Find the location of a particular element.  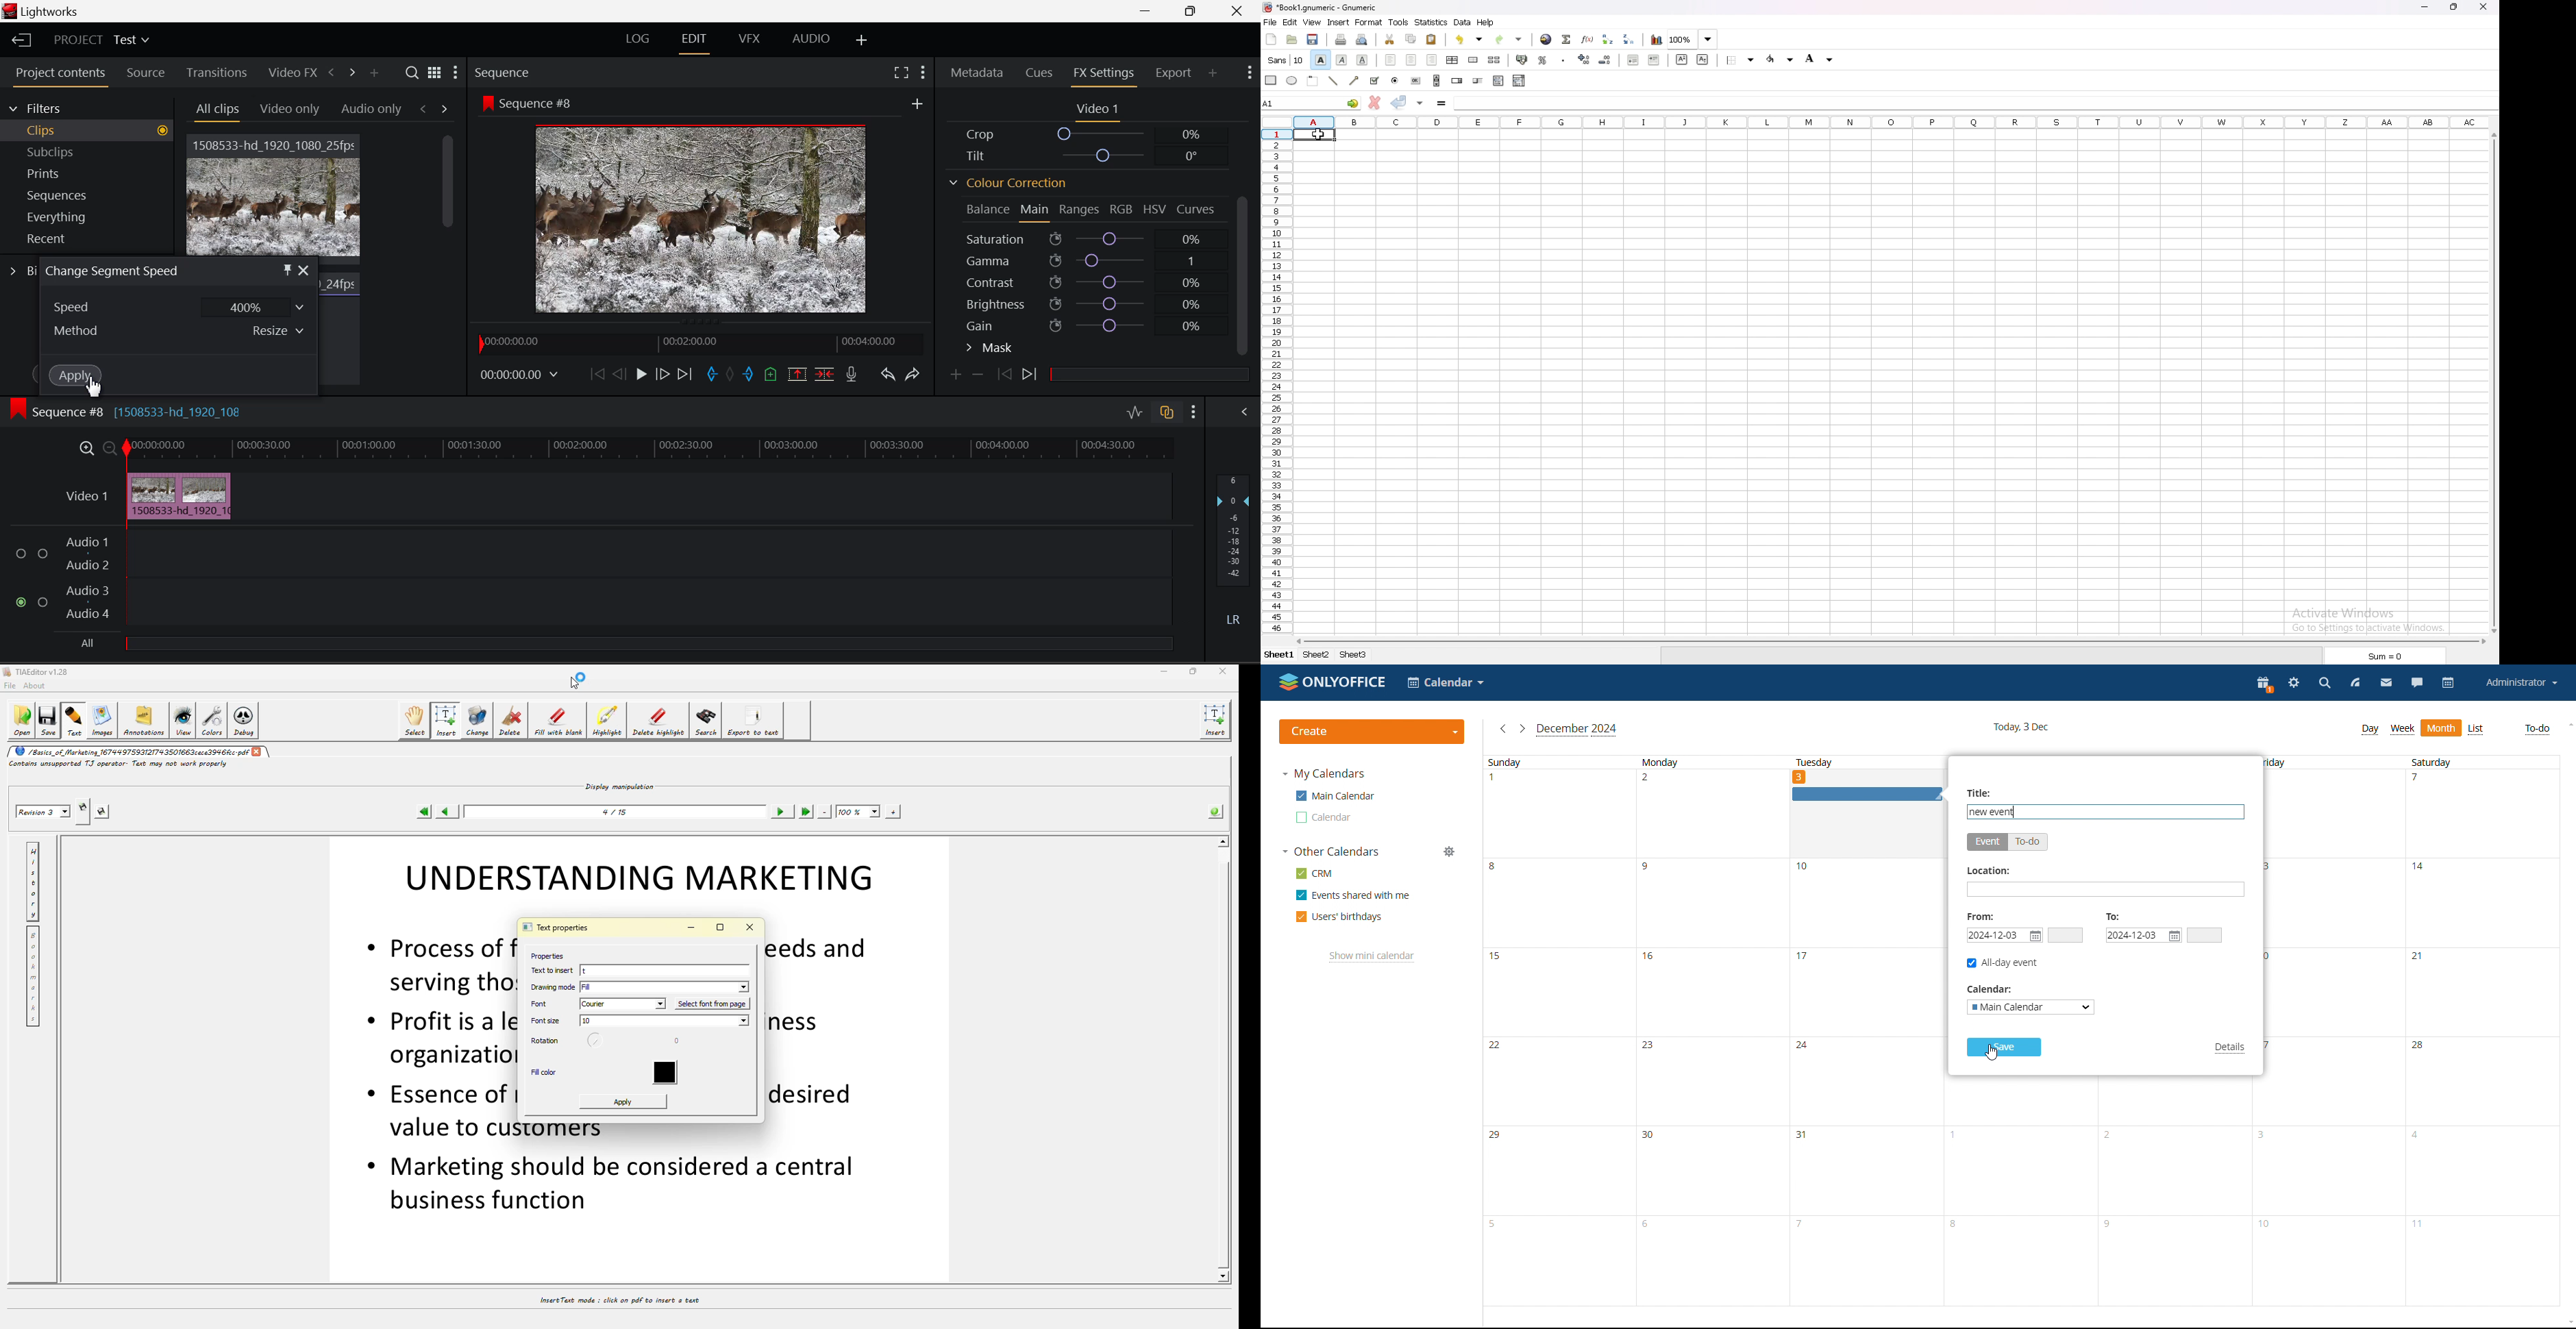

Apply is located at coordinates (77, 376).